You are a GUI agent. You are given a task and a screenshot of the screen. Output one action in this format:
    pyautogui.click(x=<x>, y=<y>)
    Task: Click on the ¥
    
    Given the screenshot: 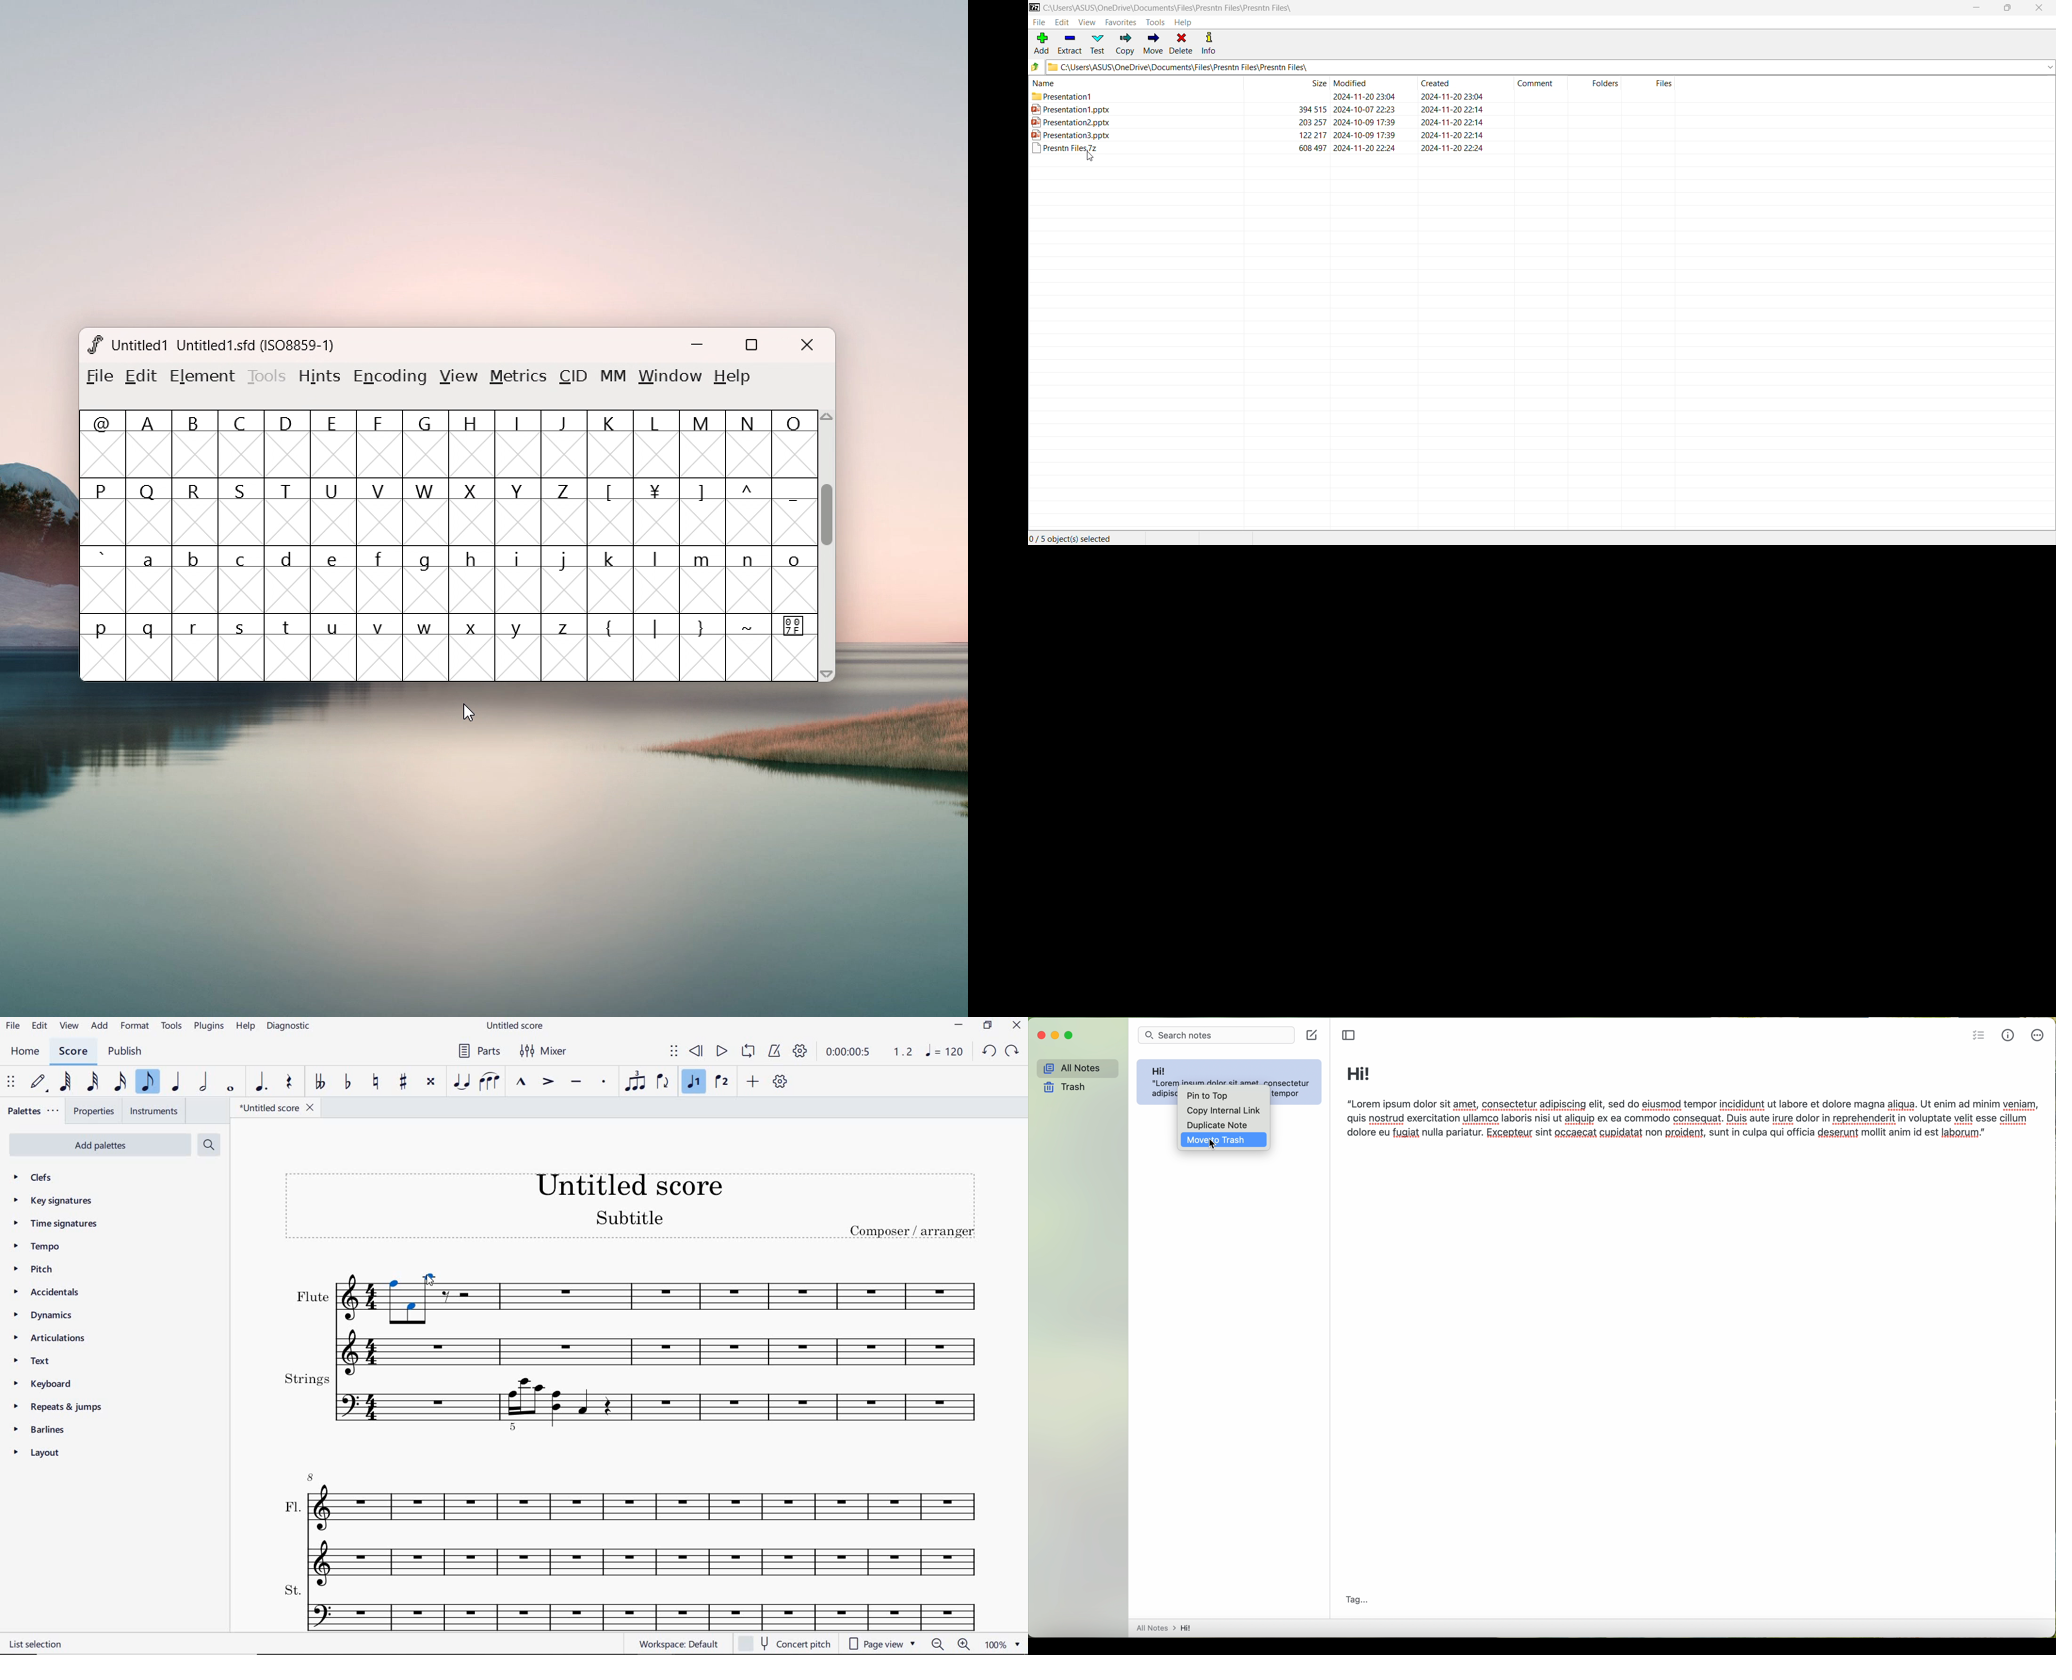 What is the action you would take?
    pyautogui.click(x=659, y=513)
    